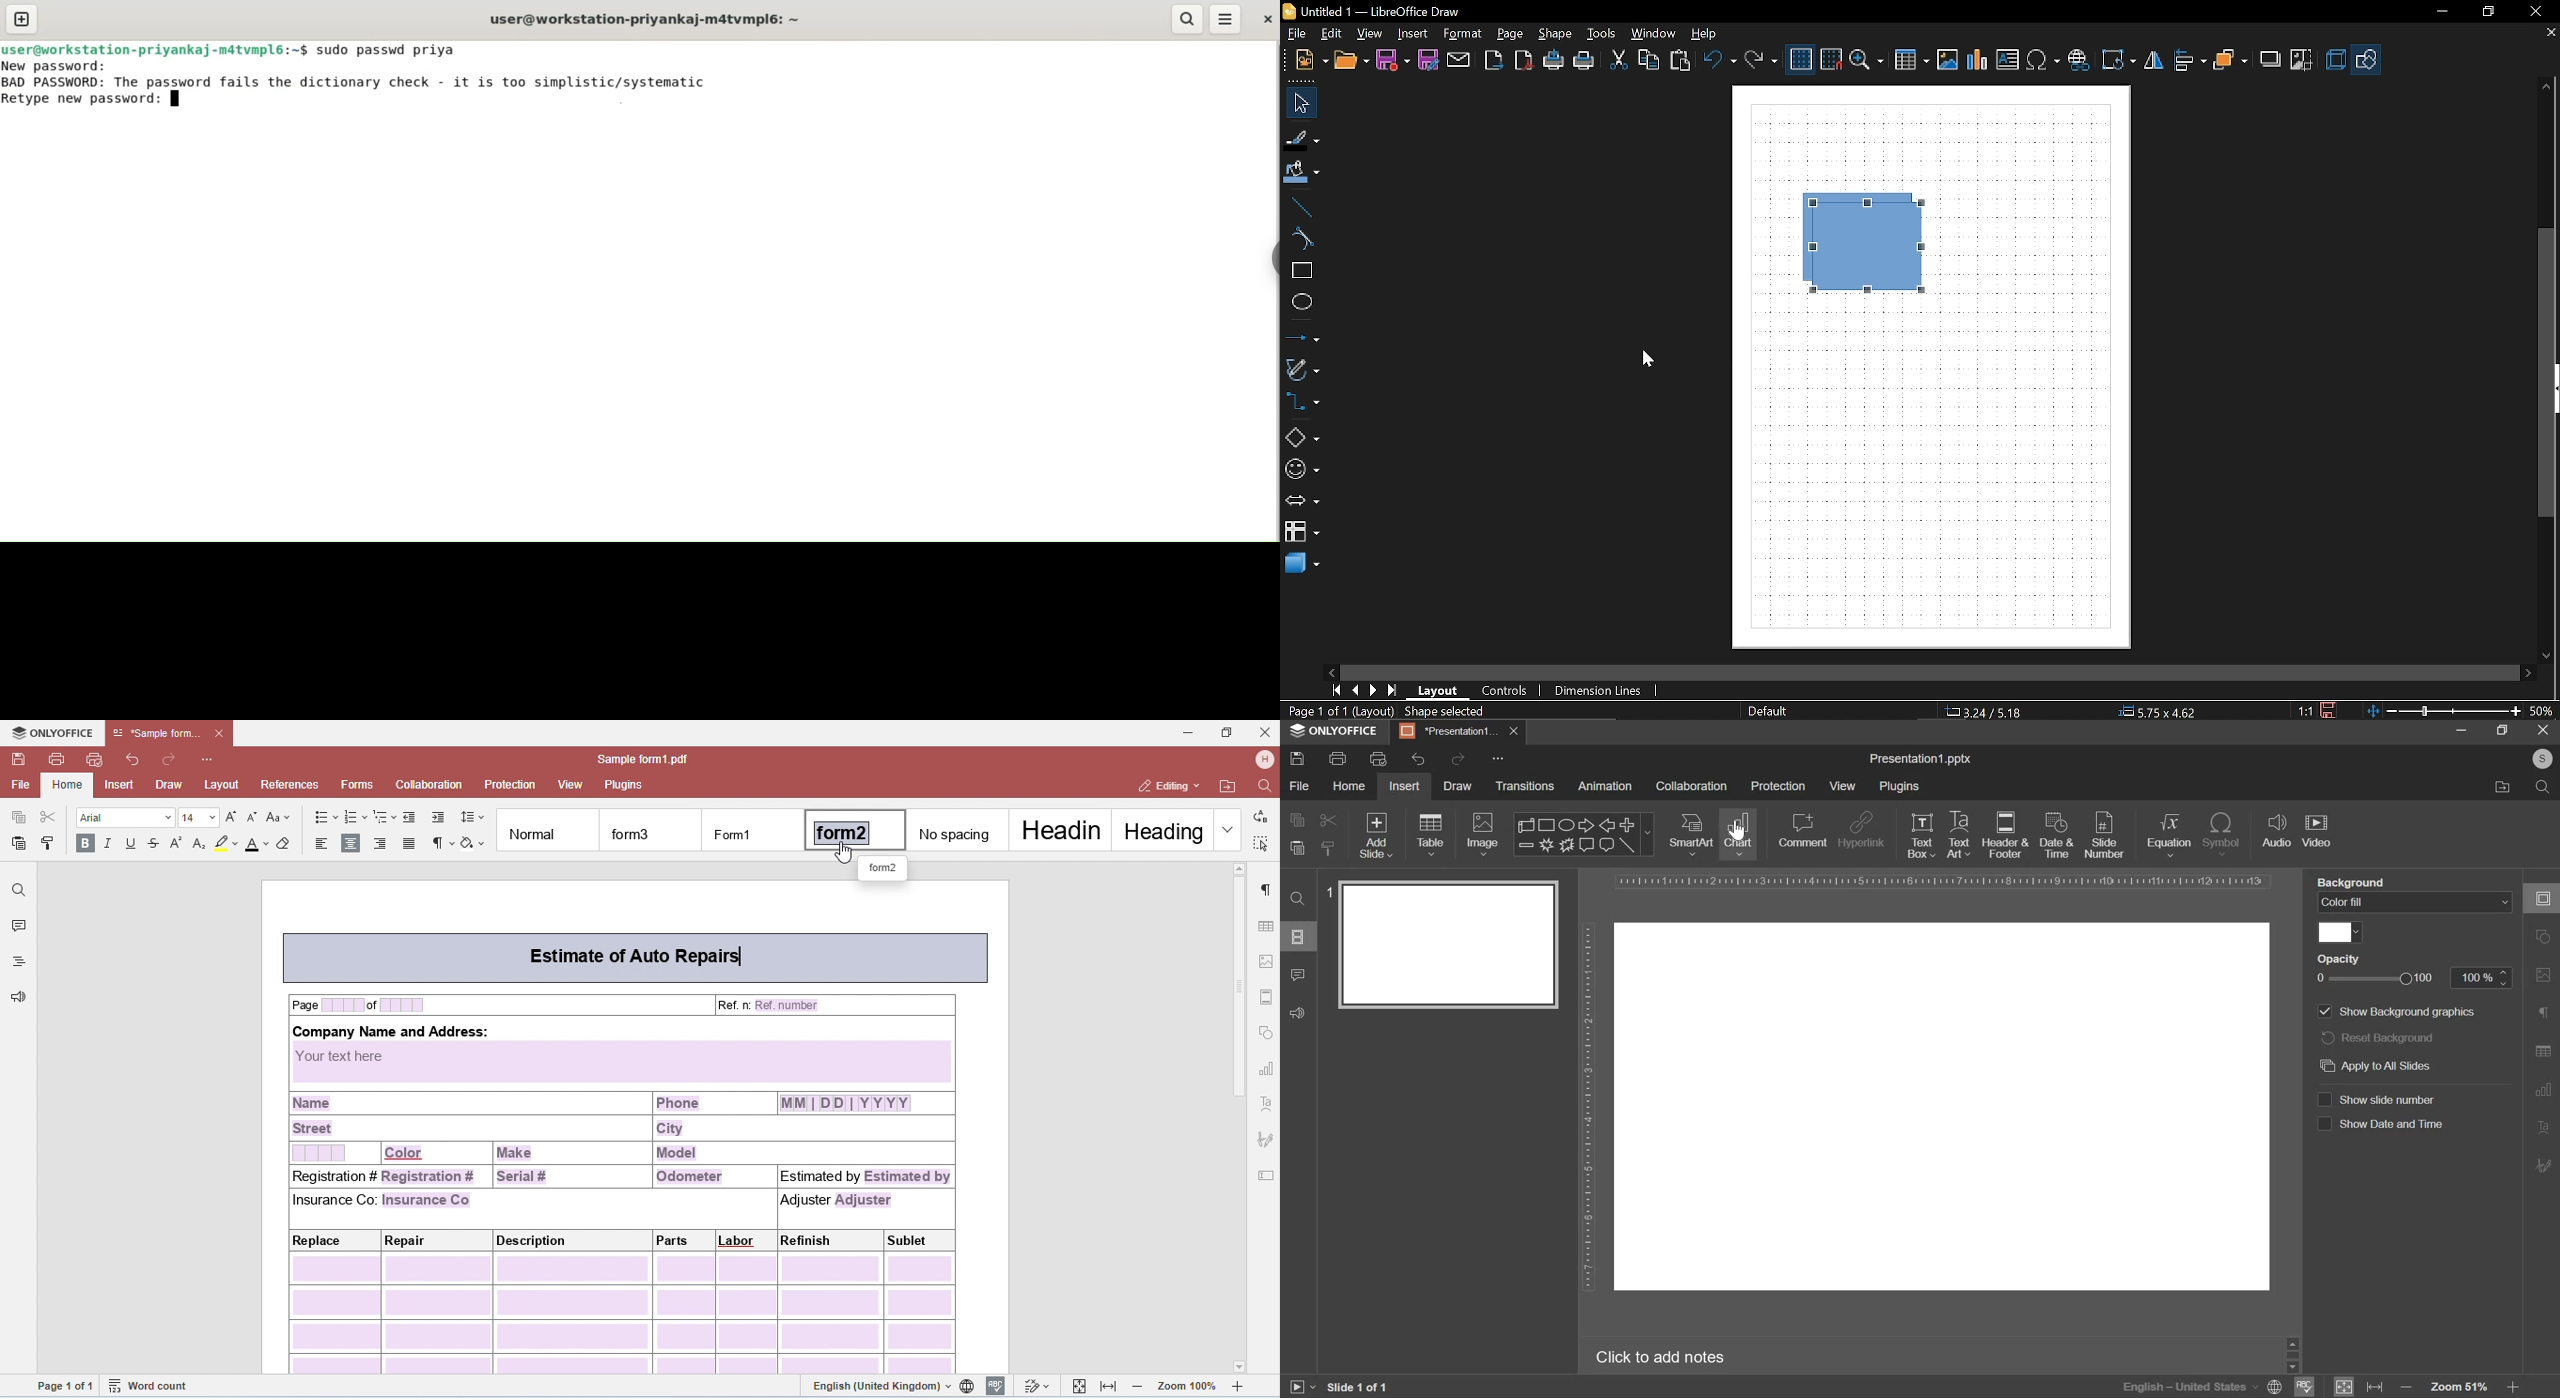 The image size is (2576, 1400). I want to click on Layout, so click(1439, 691).